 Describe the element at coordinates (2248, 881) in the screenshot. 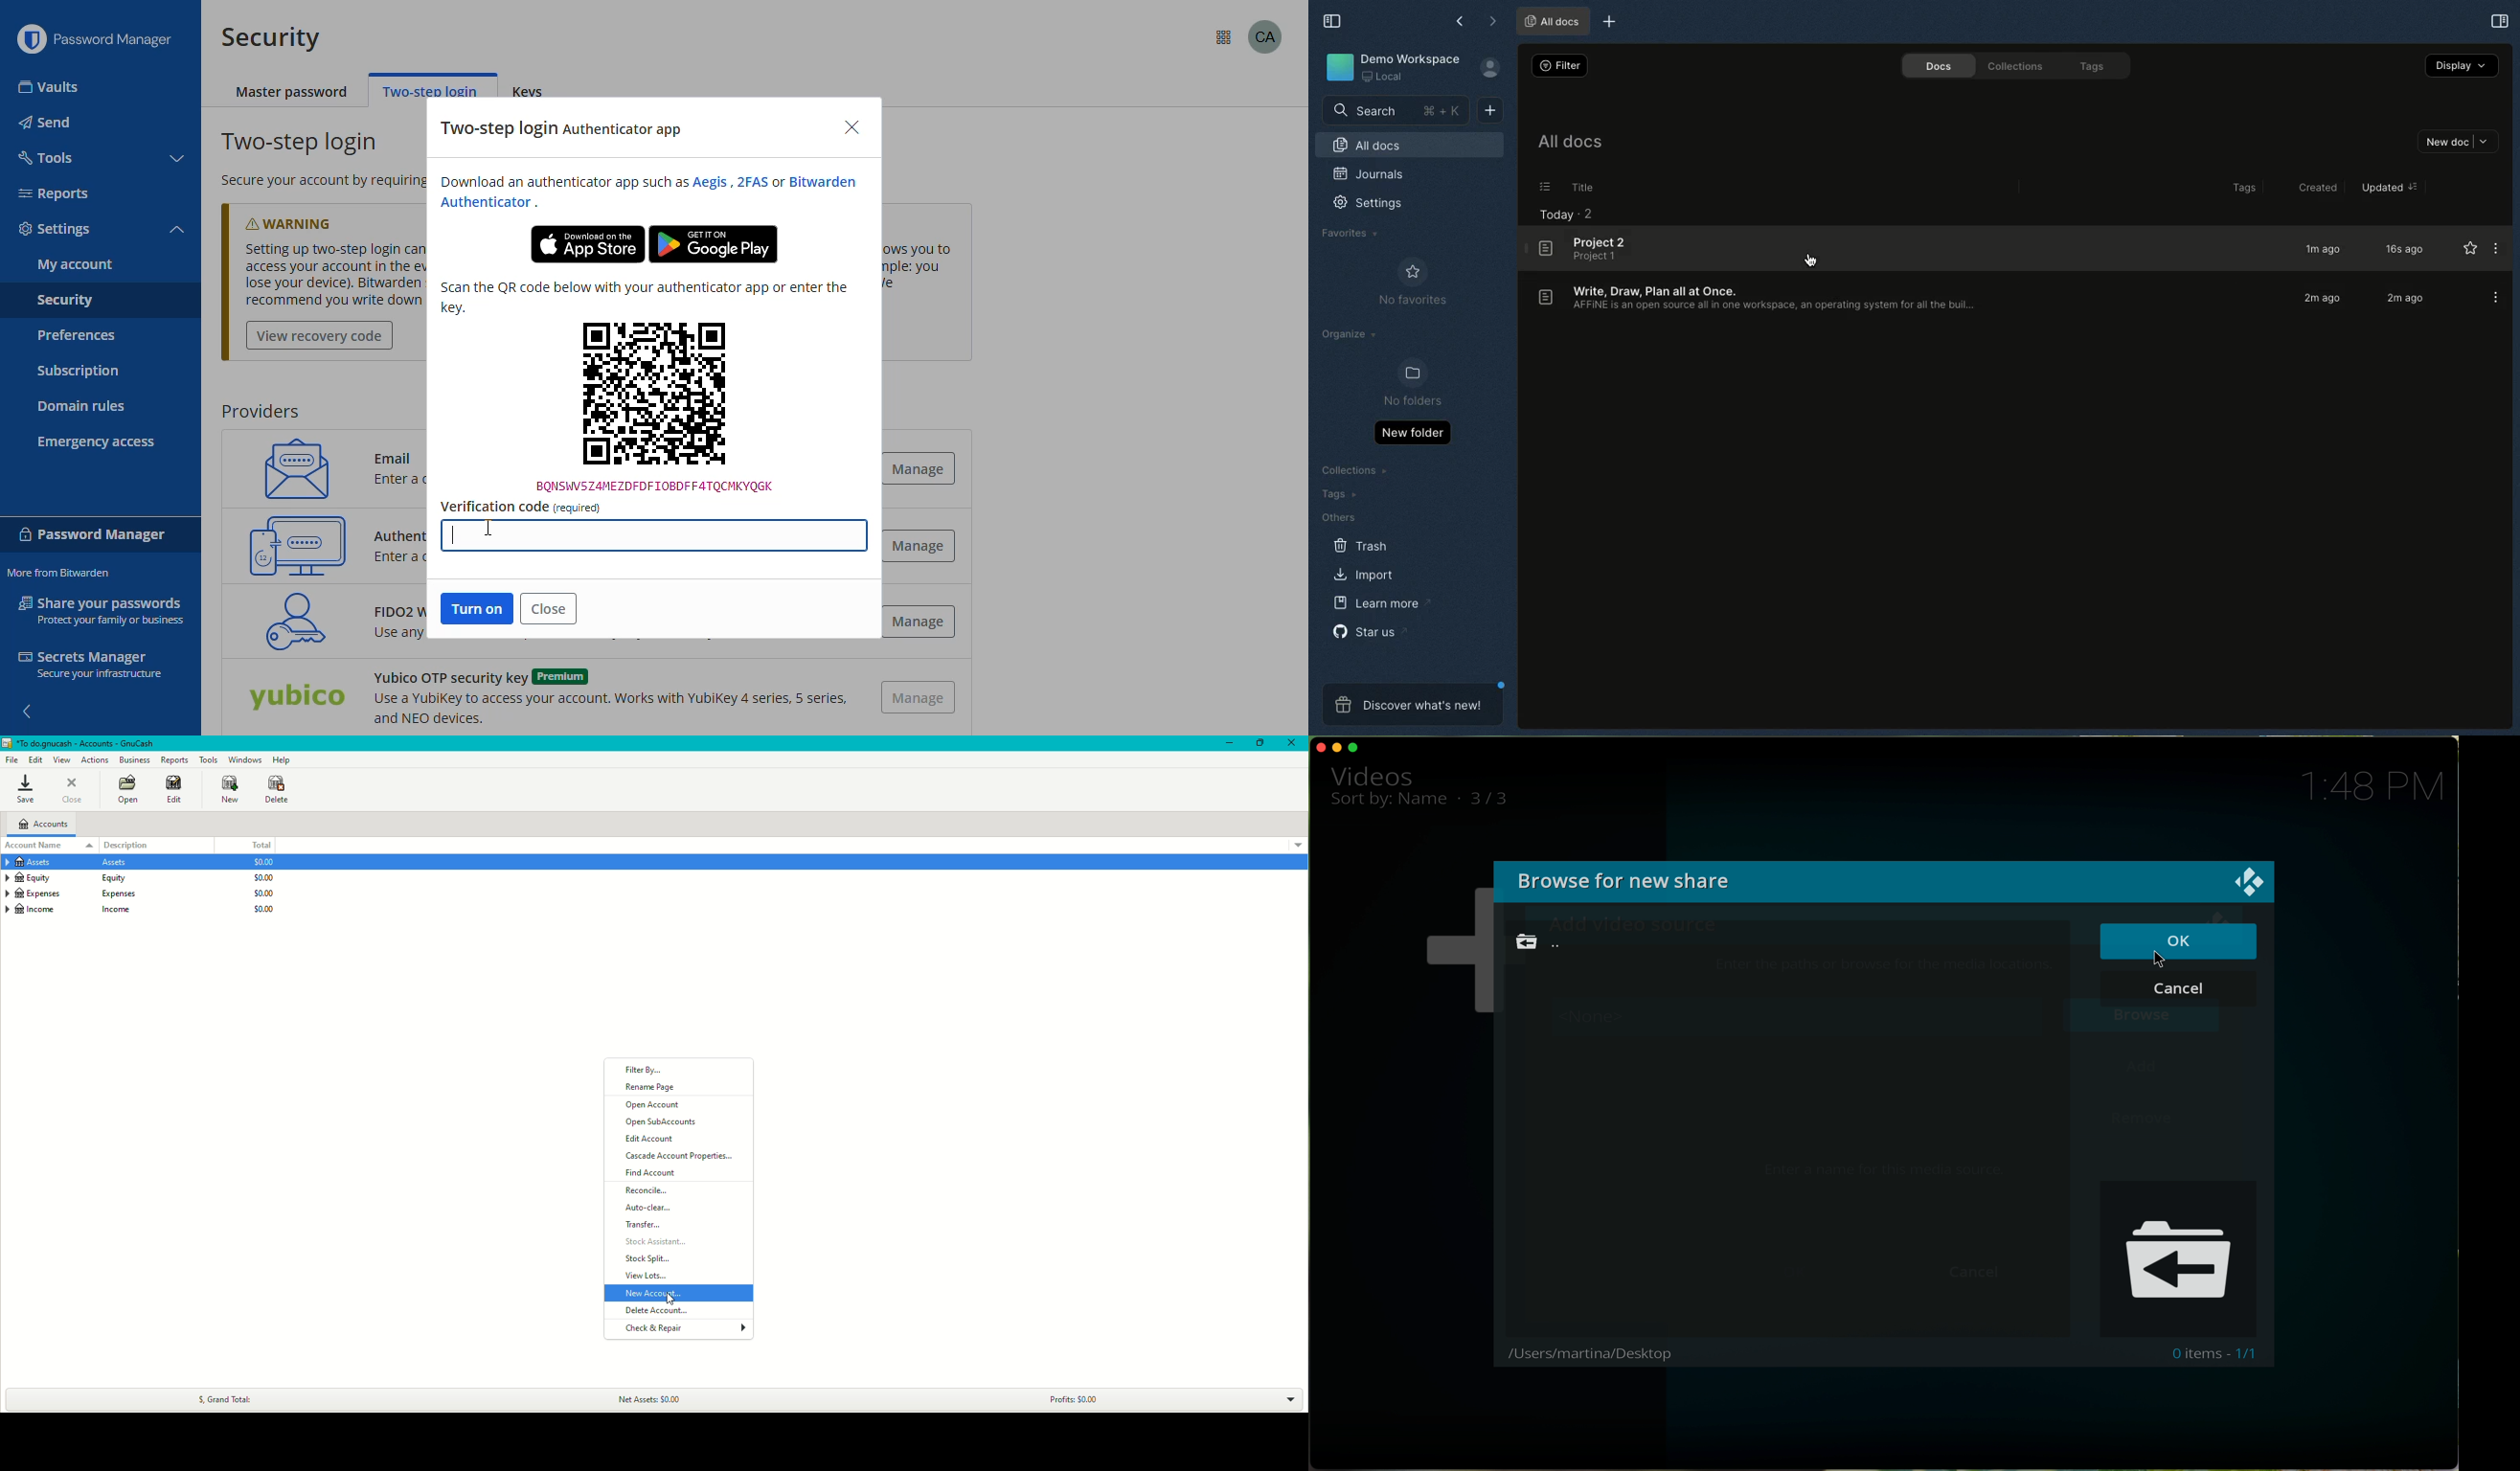

I see `logo` at that location.